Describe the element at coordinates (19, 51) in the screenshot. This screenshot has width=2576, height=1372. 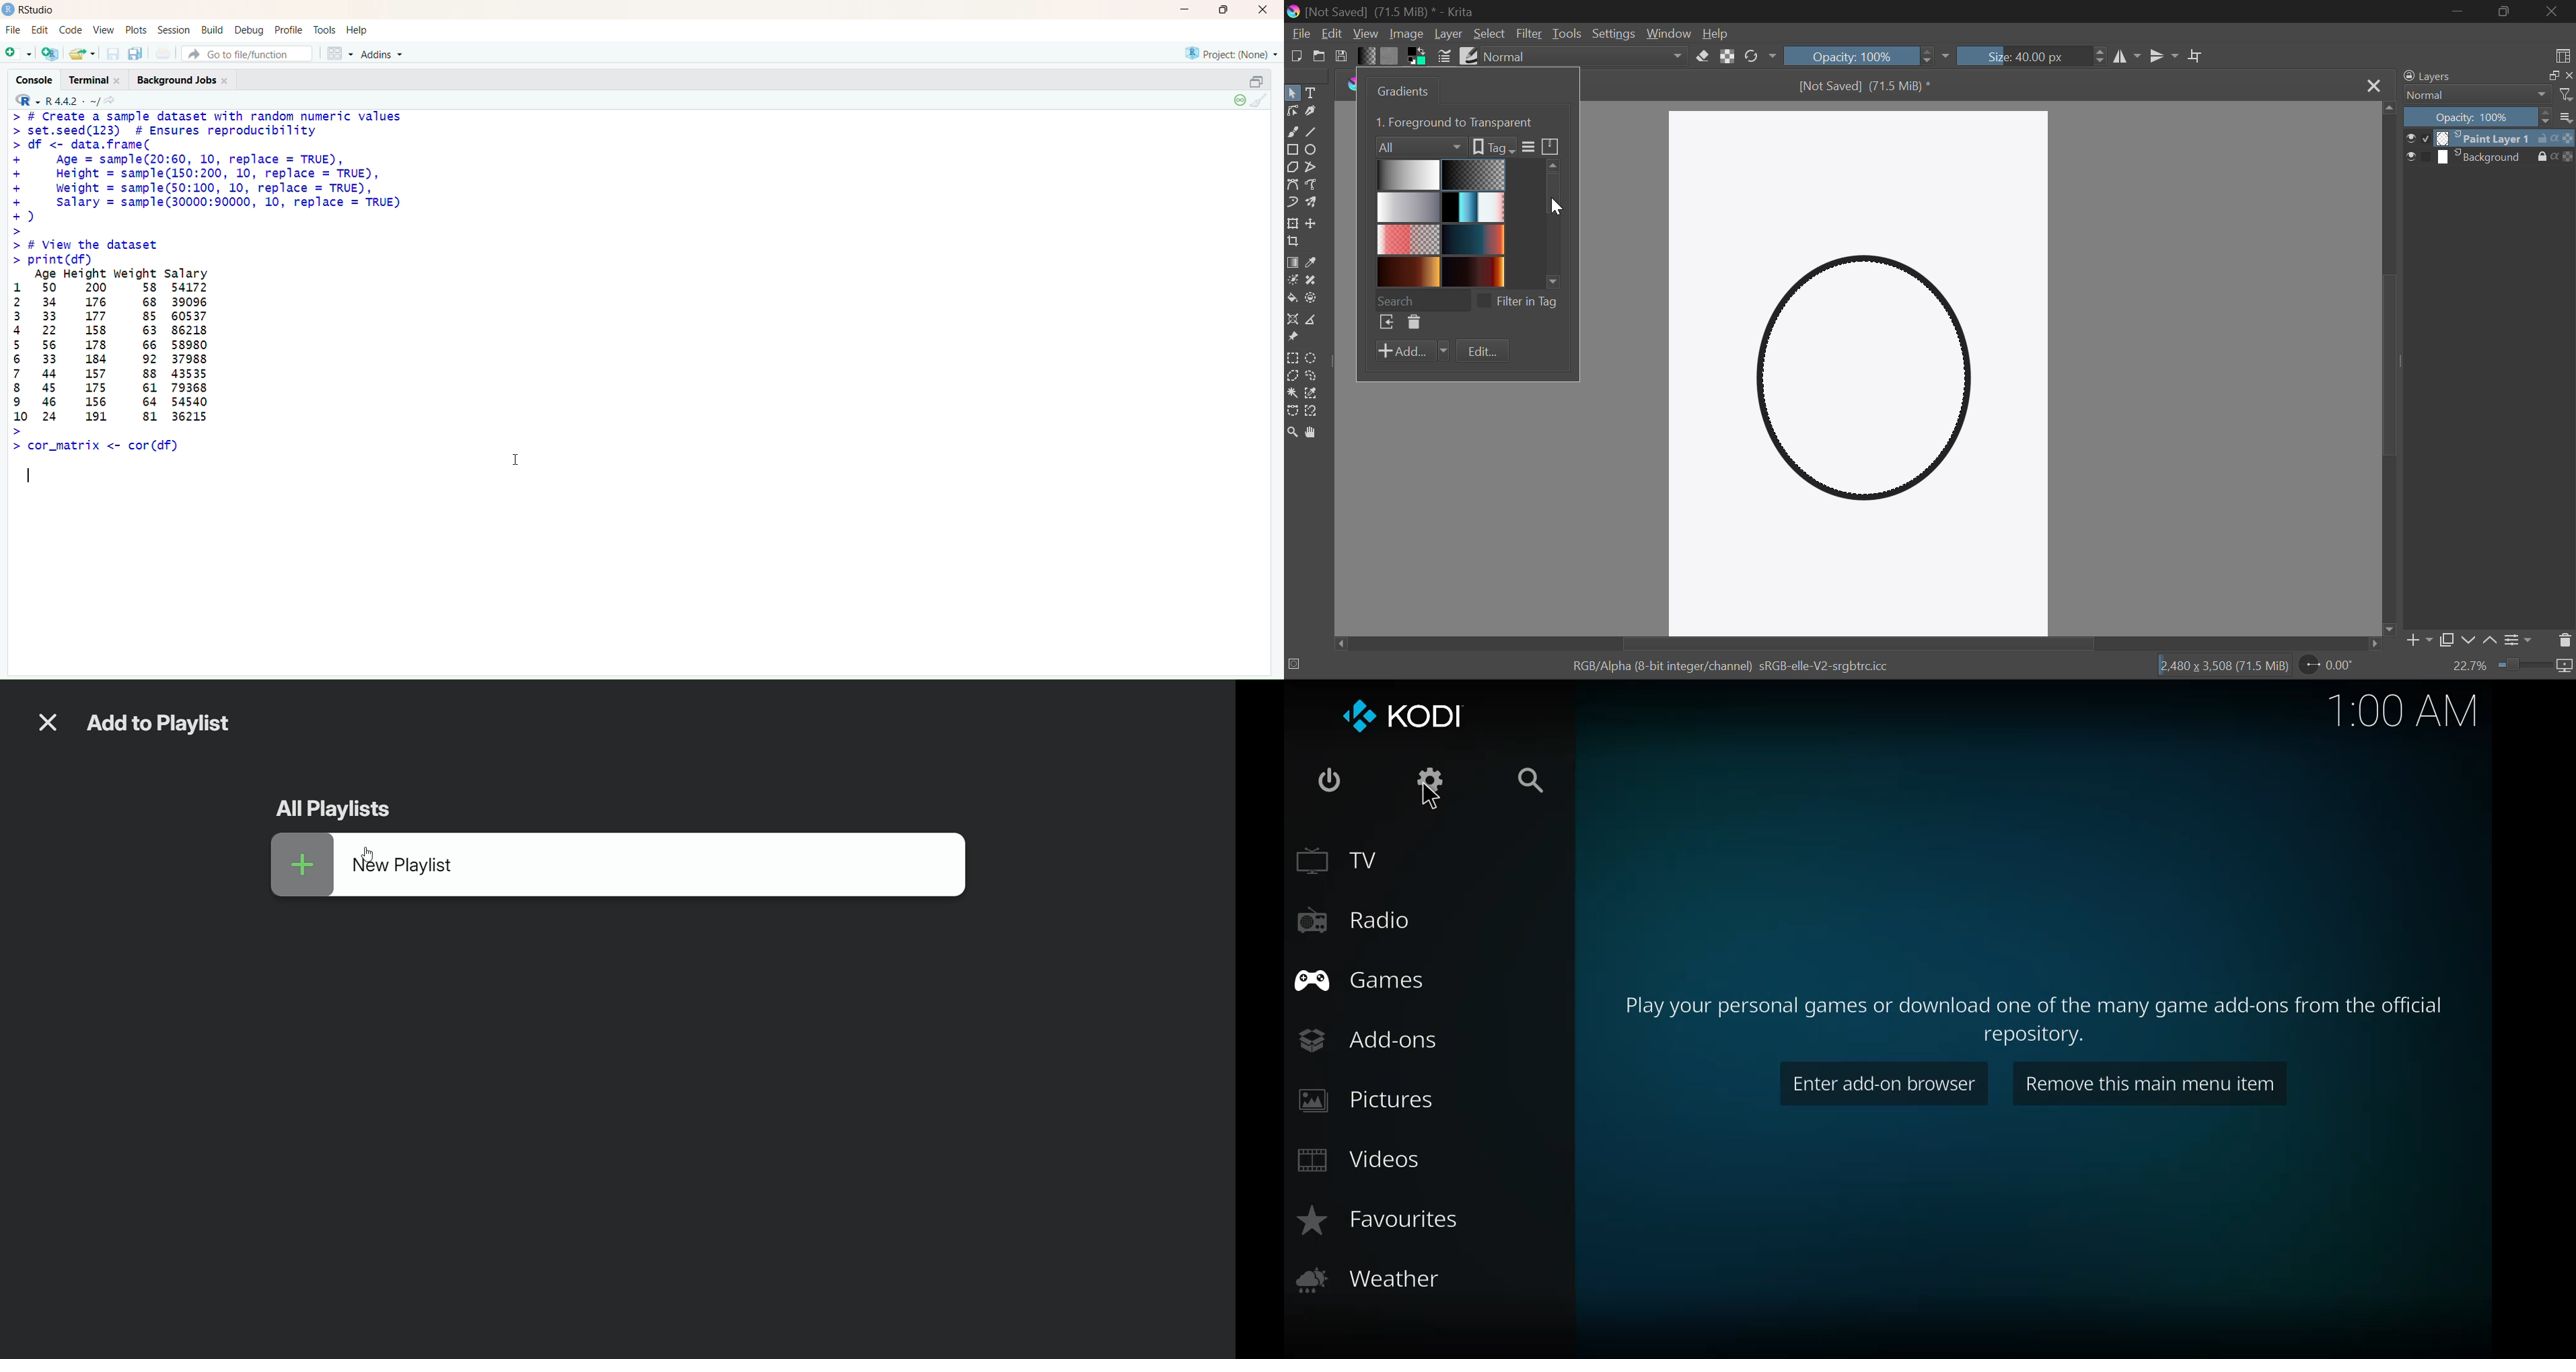
I see `New file` at that location.